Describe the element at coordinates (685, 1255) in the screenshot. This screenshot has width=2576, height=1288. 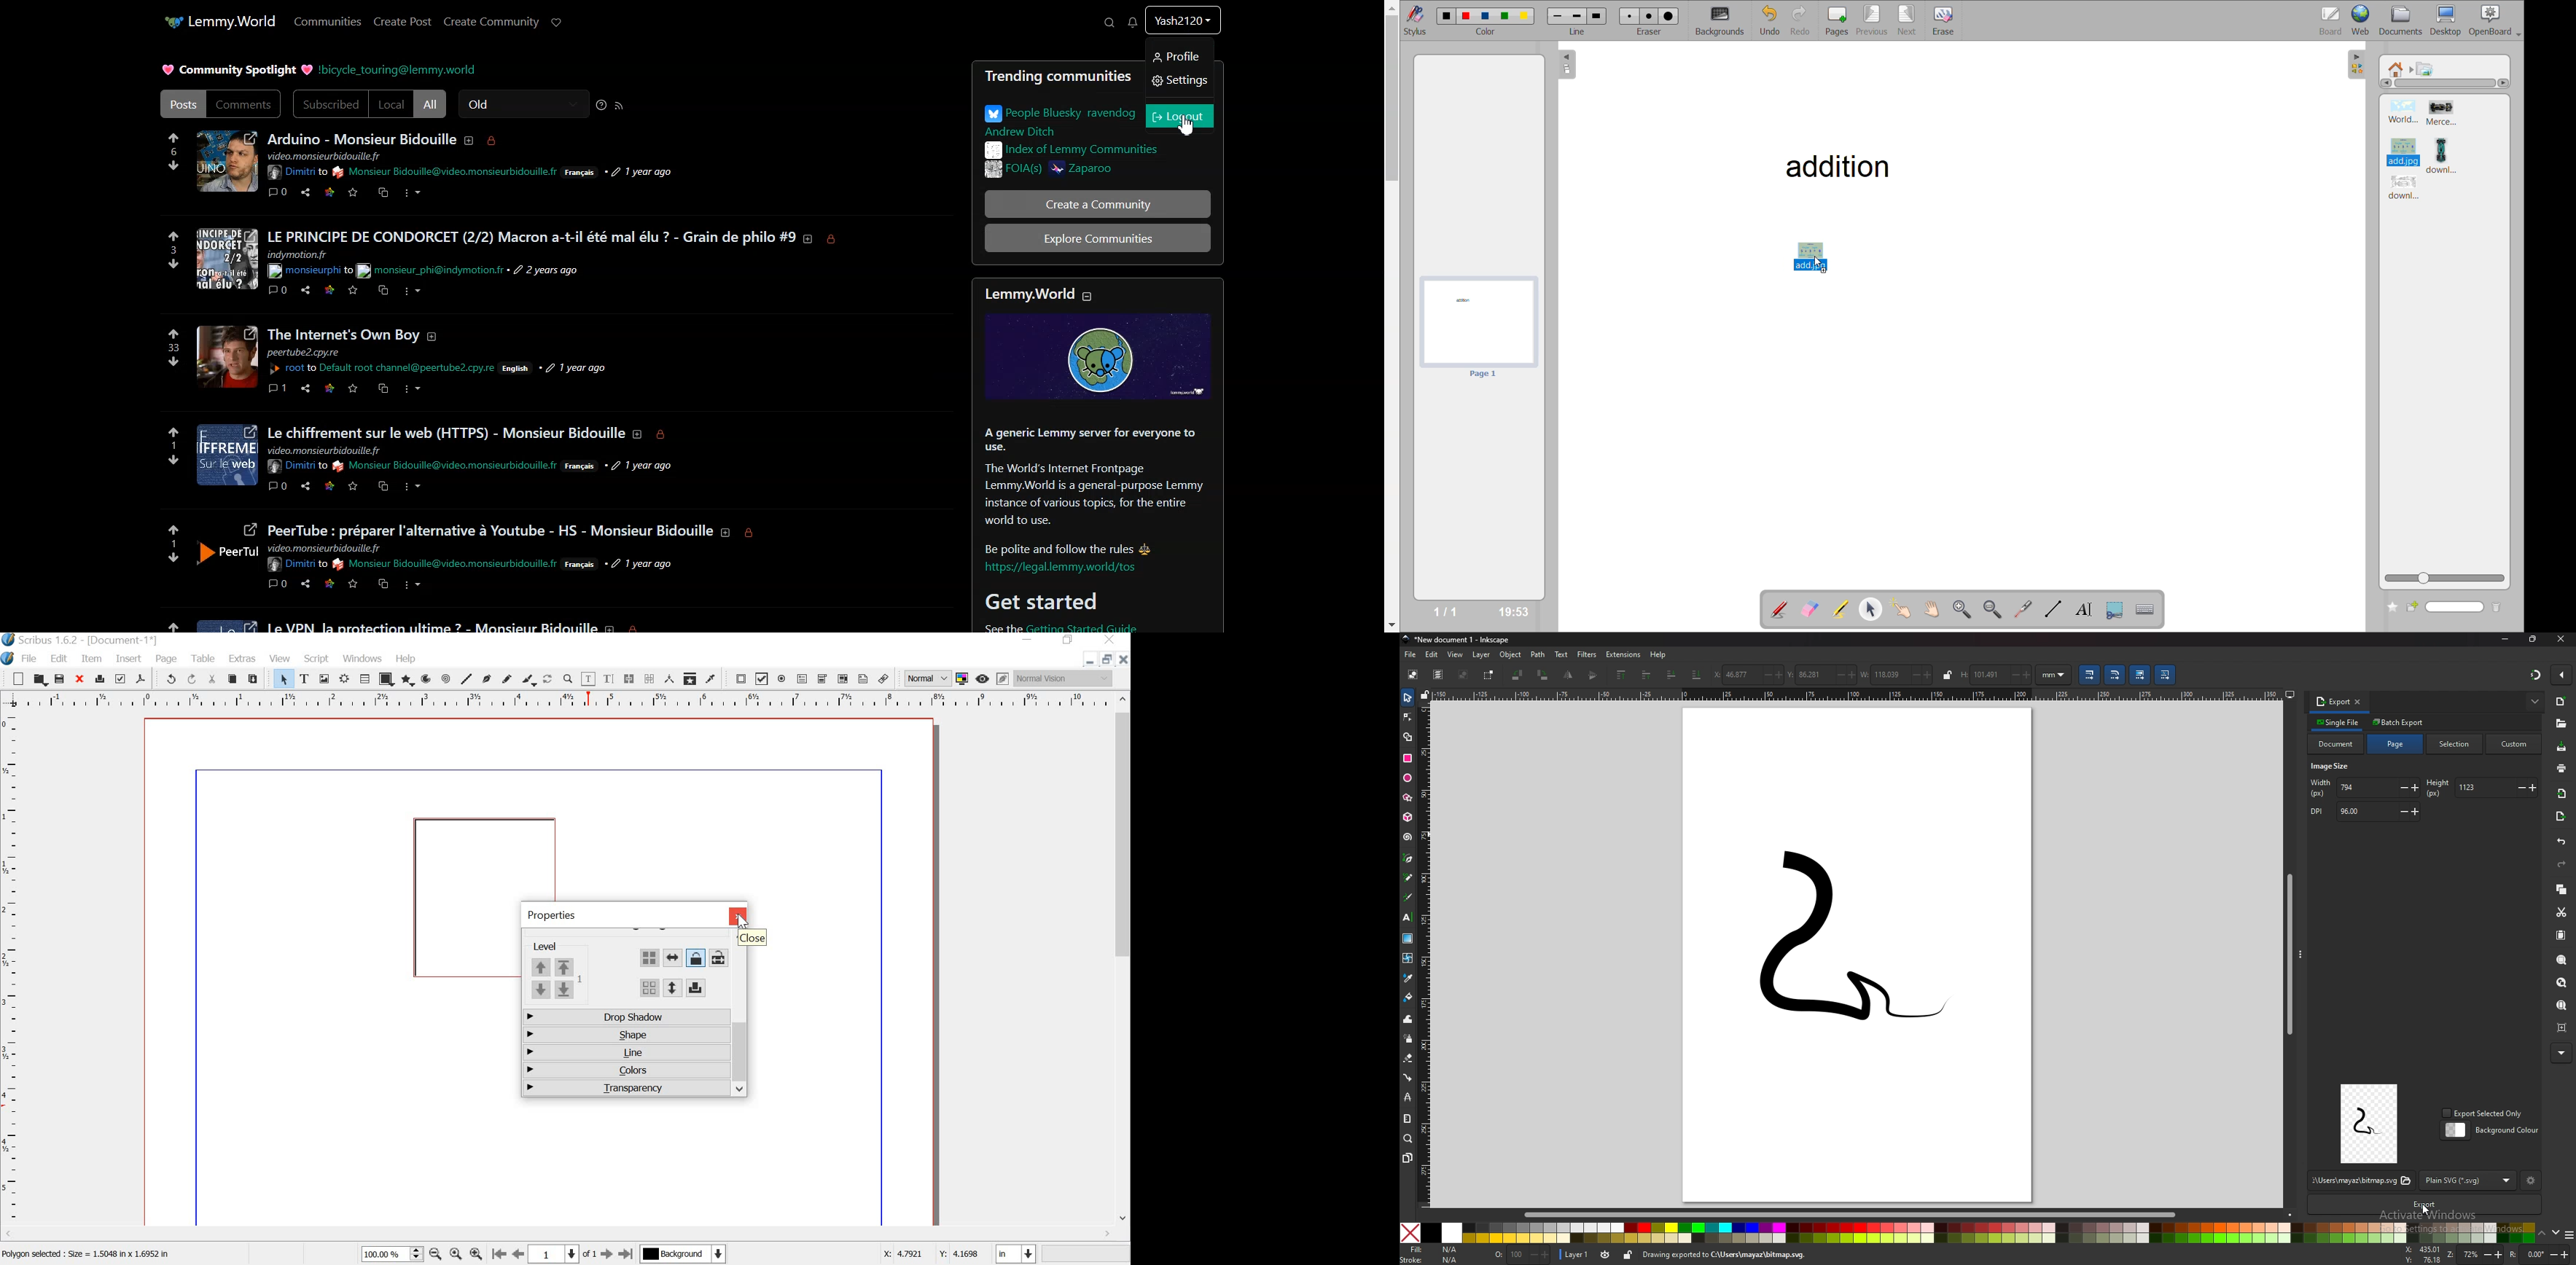
I see `Background` at that location.